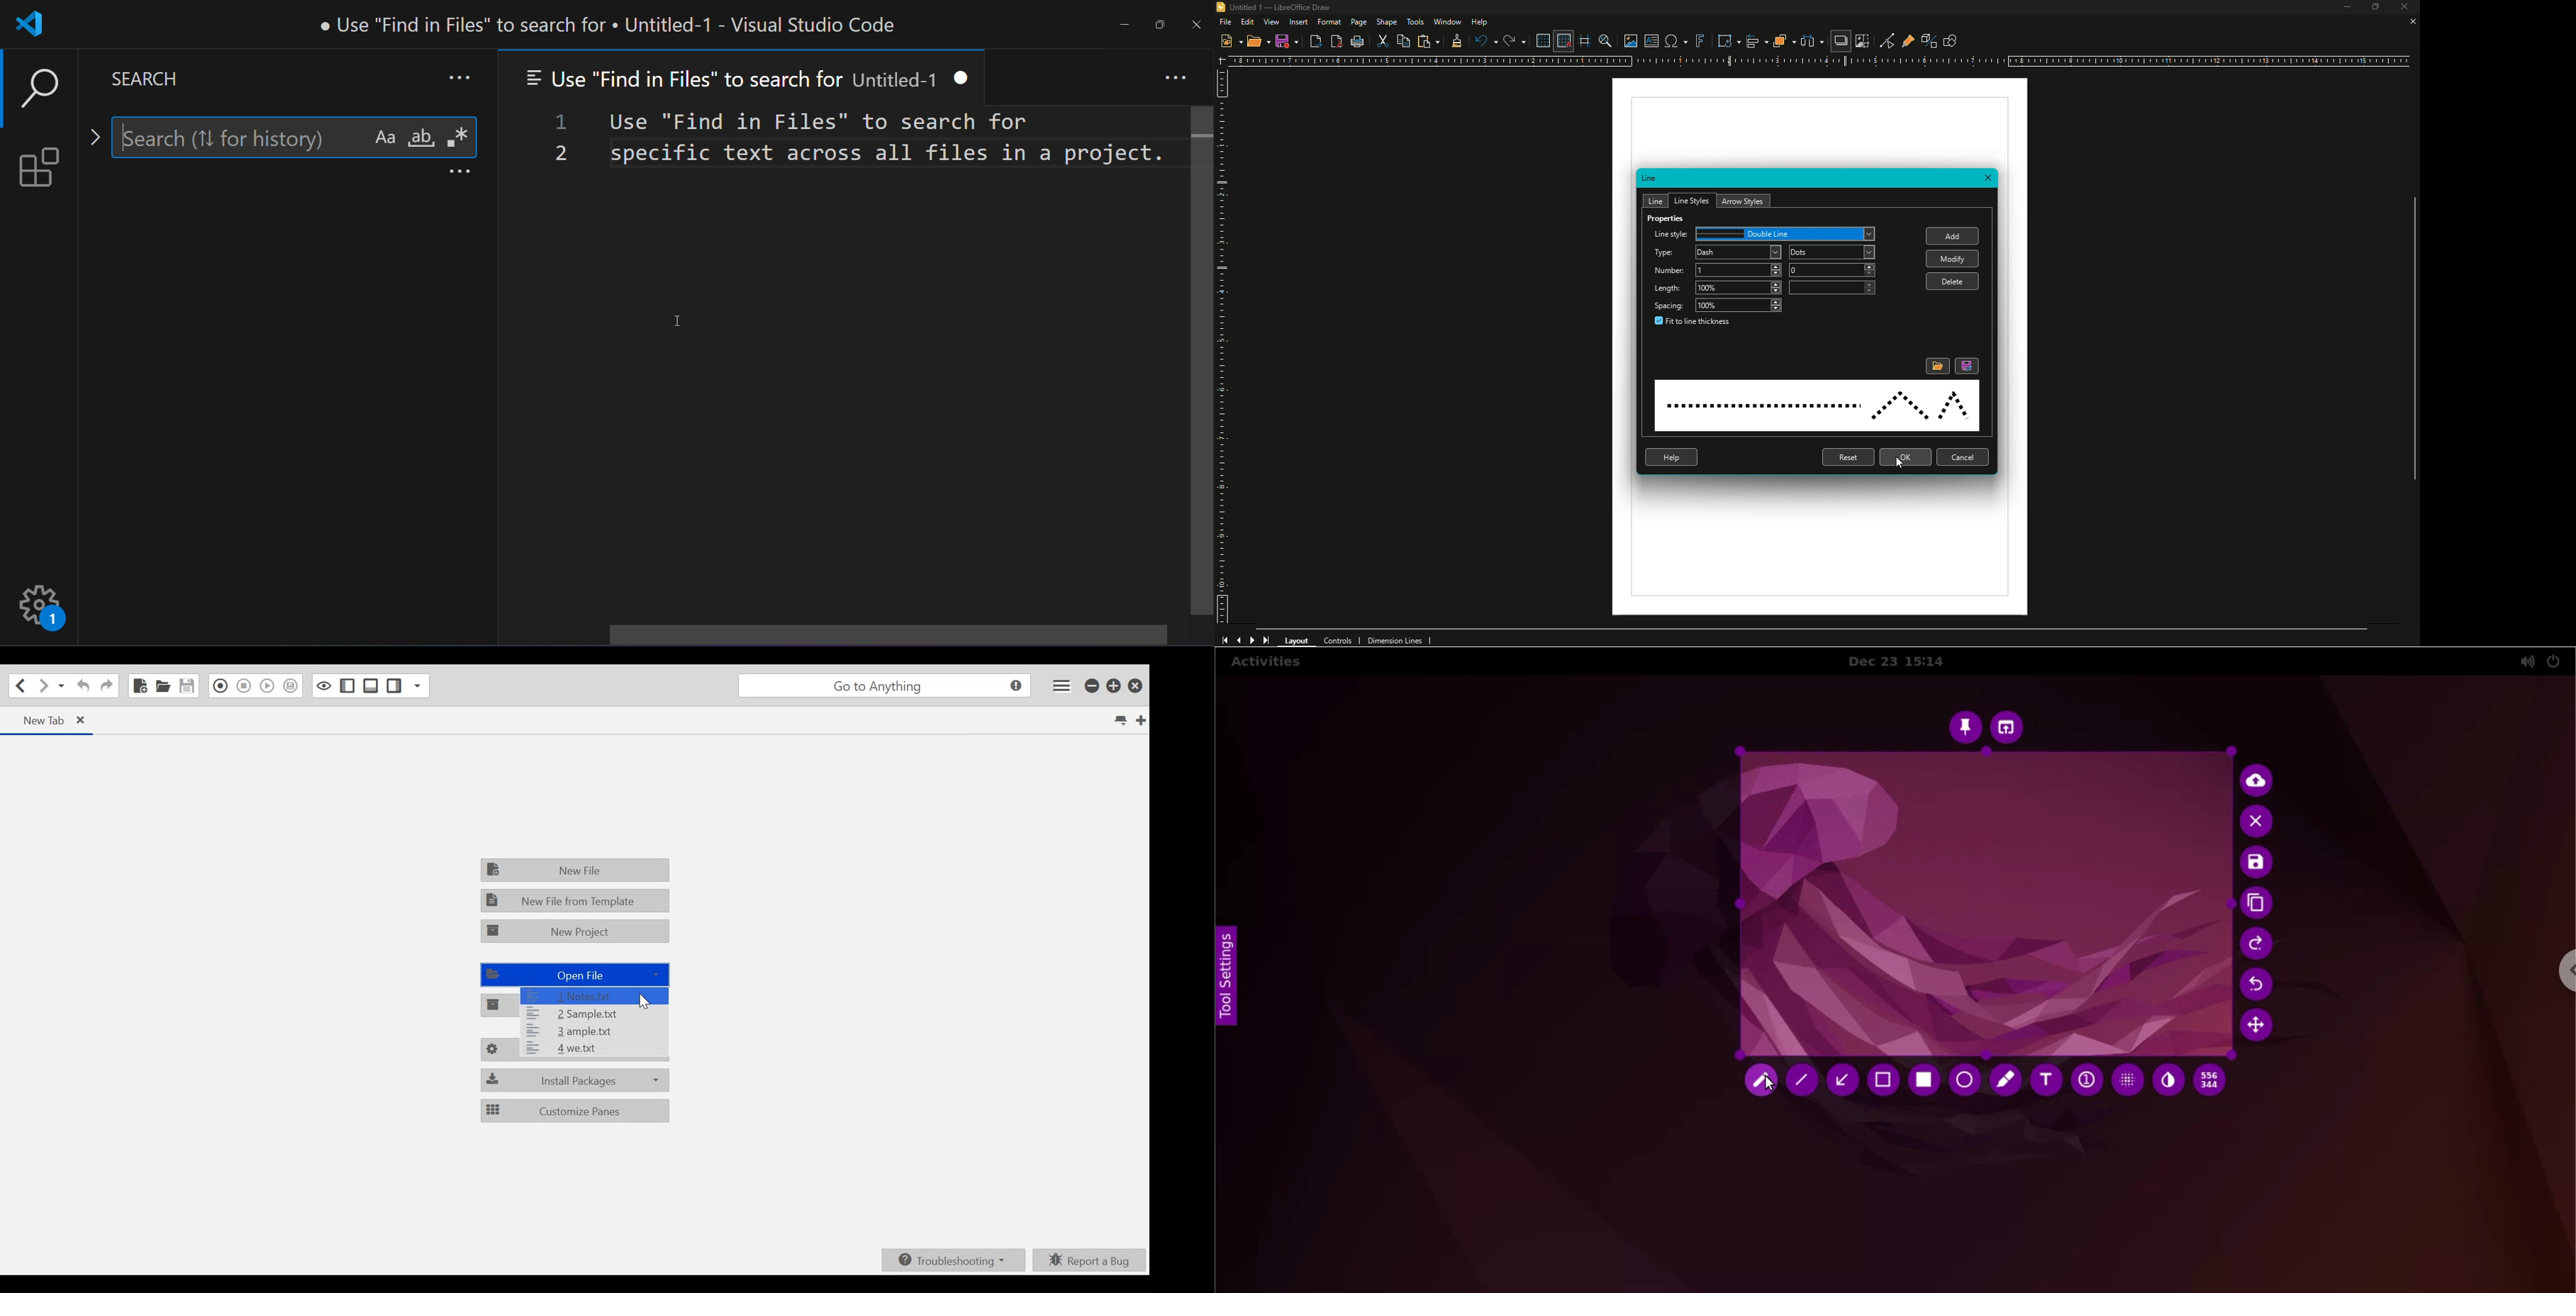 Image resolution: width=2576 pixels, height=1316 pixels. What do you see at coordinates (1627, 39) in the screenshot?
I see `Insert Image` at bounding box center [1627, 39].